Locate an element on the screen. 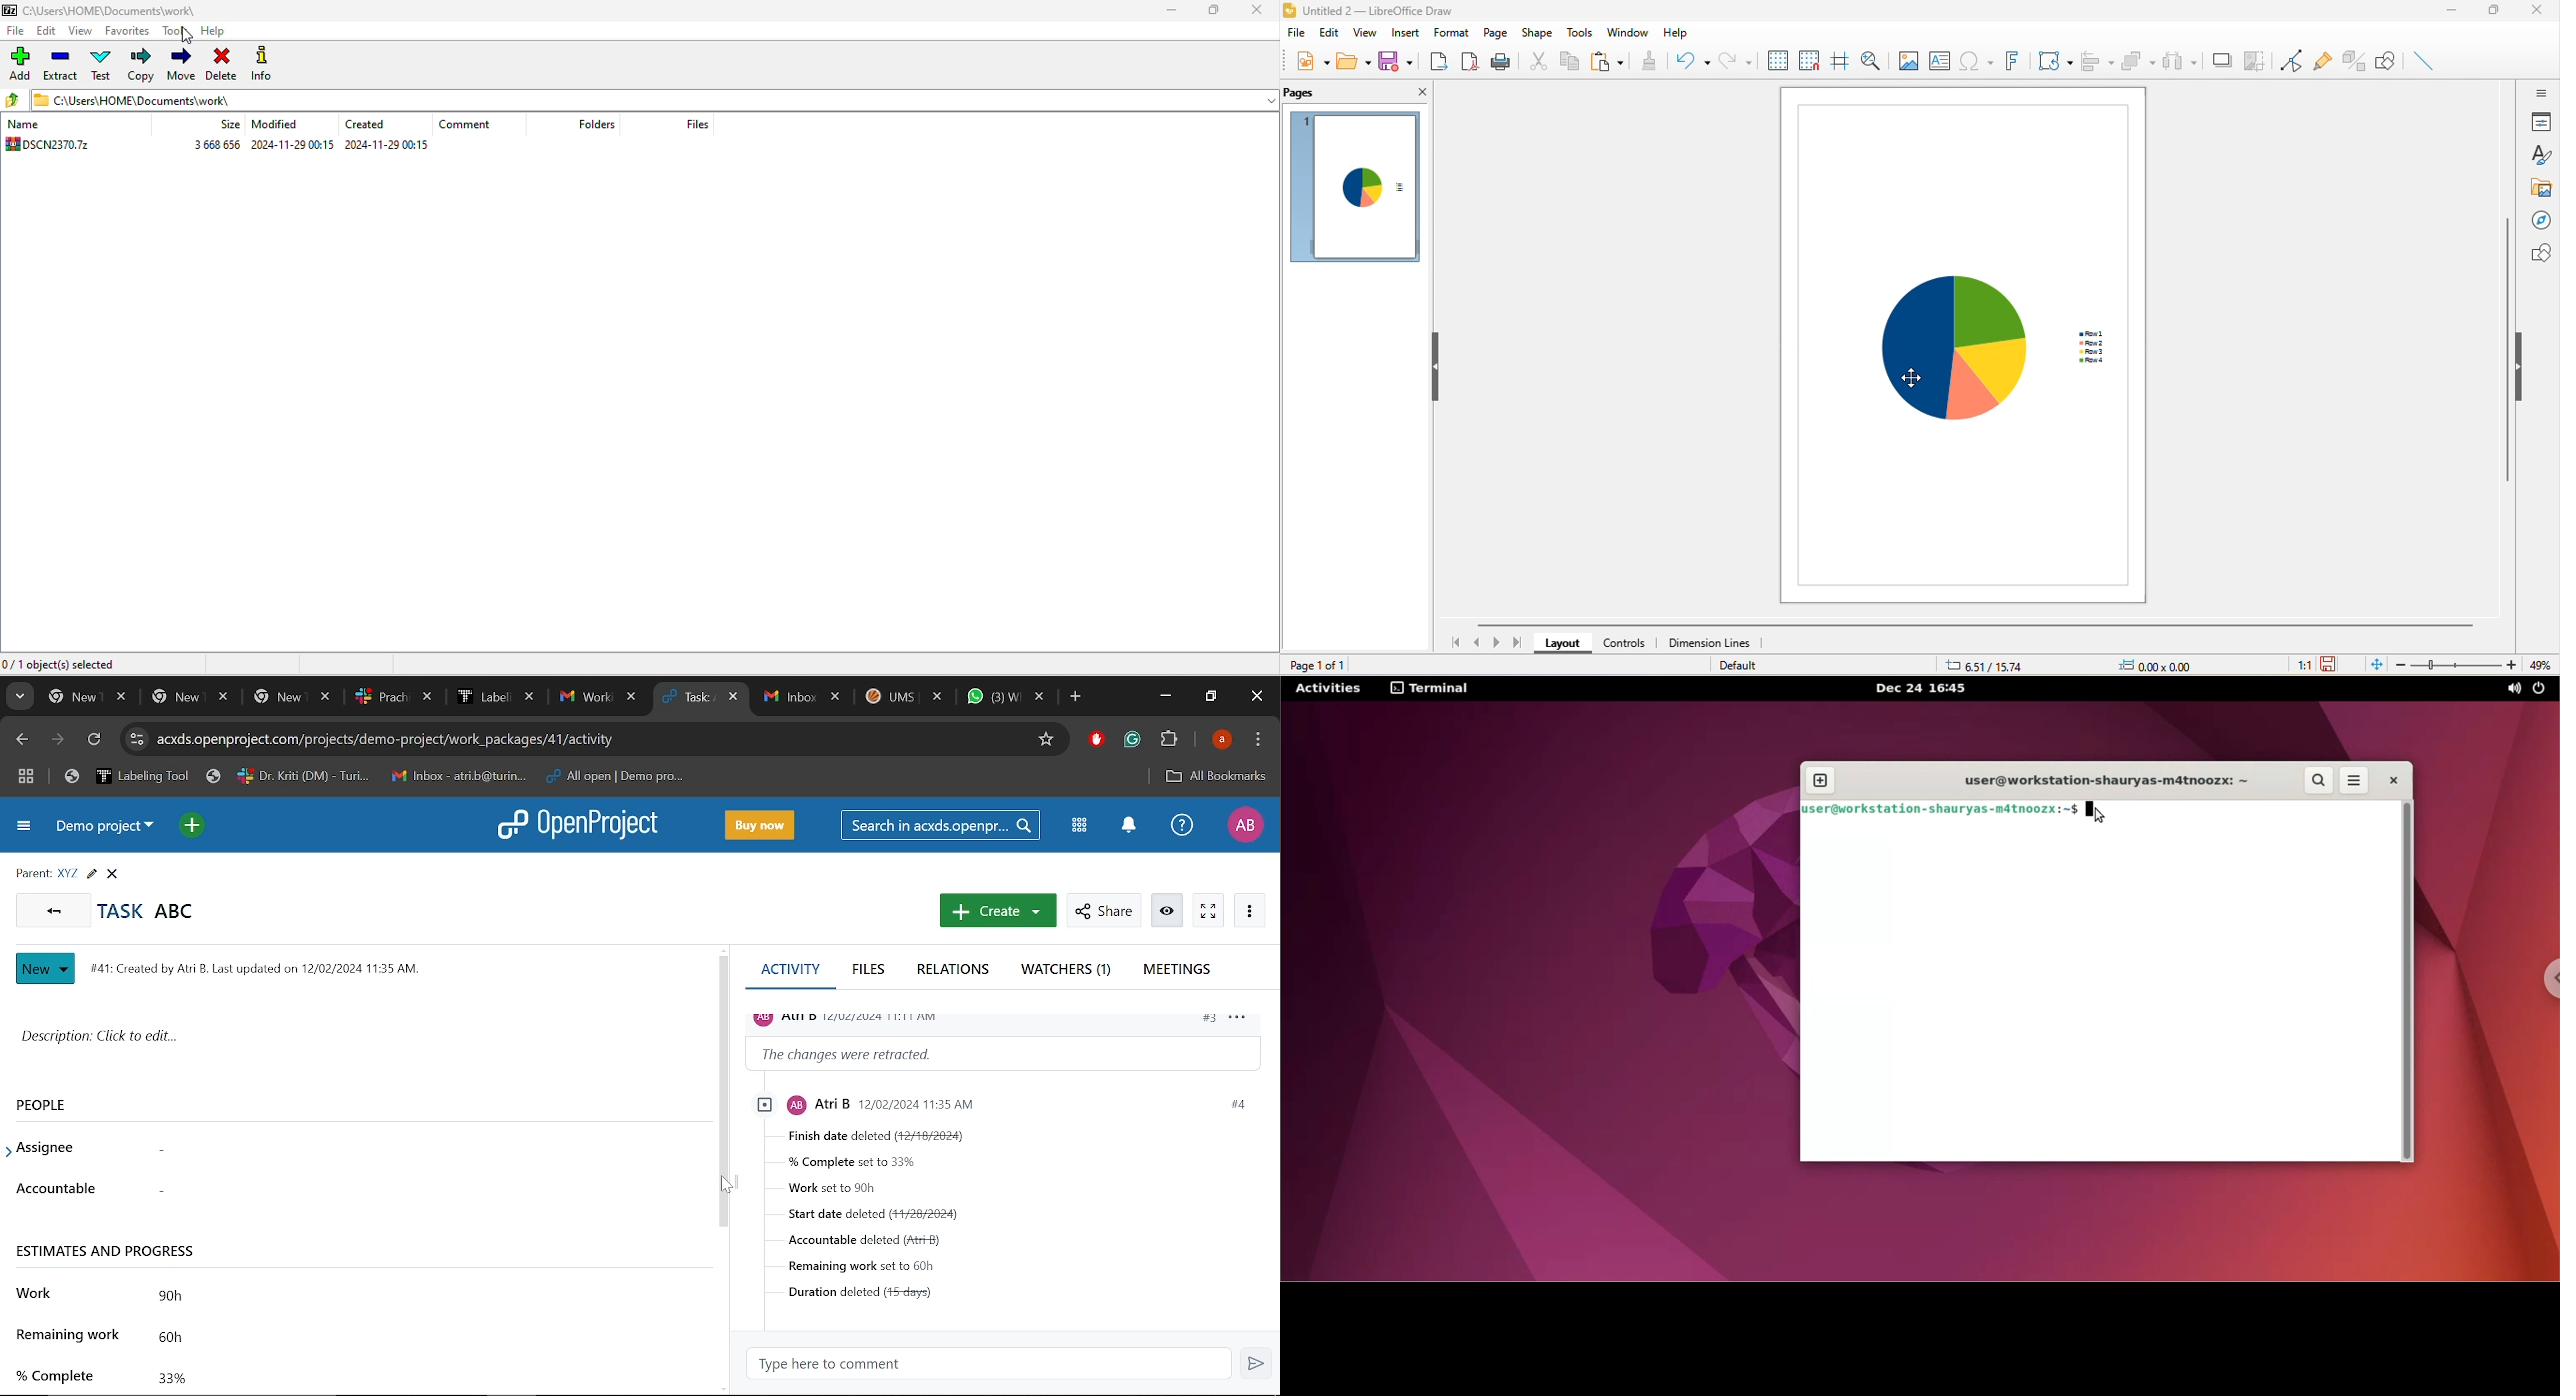 This screenshot has height=1400, width=2576. image is located at coordinates (1907, 62).